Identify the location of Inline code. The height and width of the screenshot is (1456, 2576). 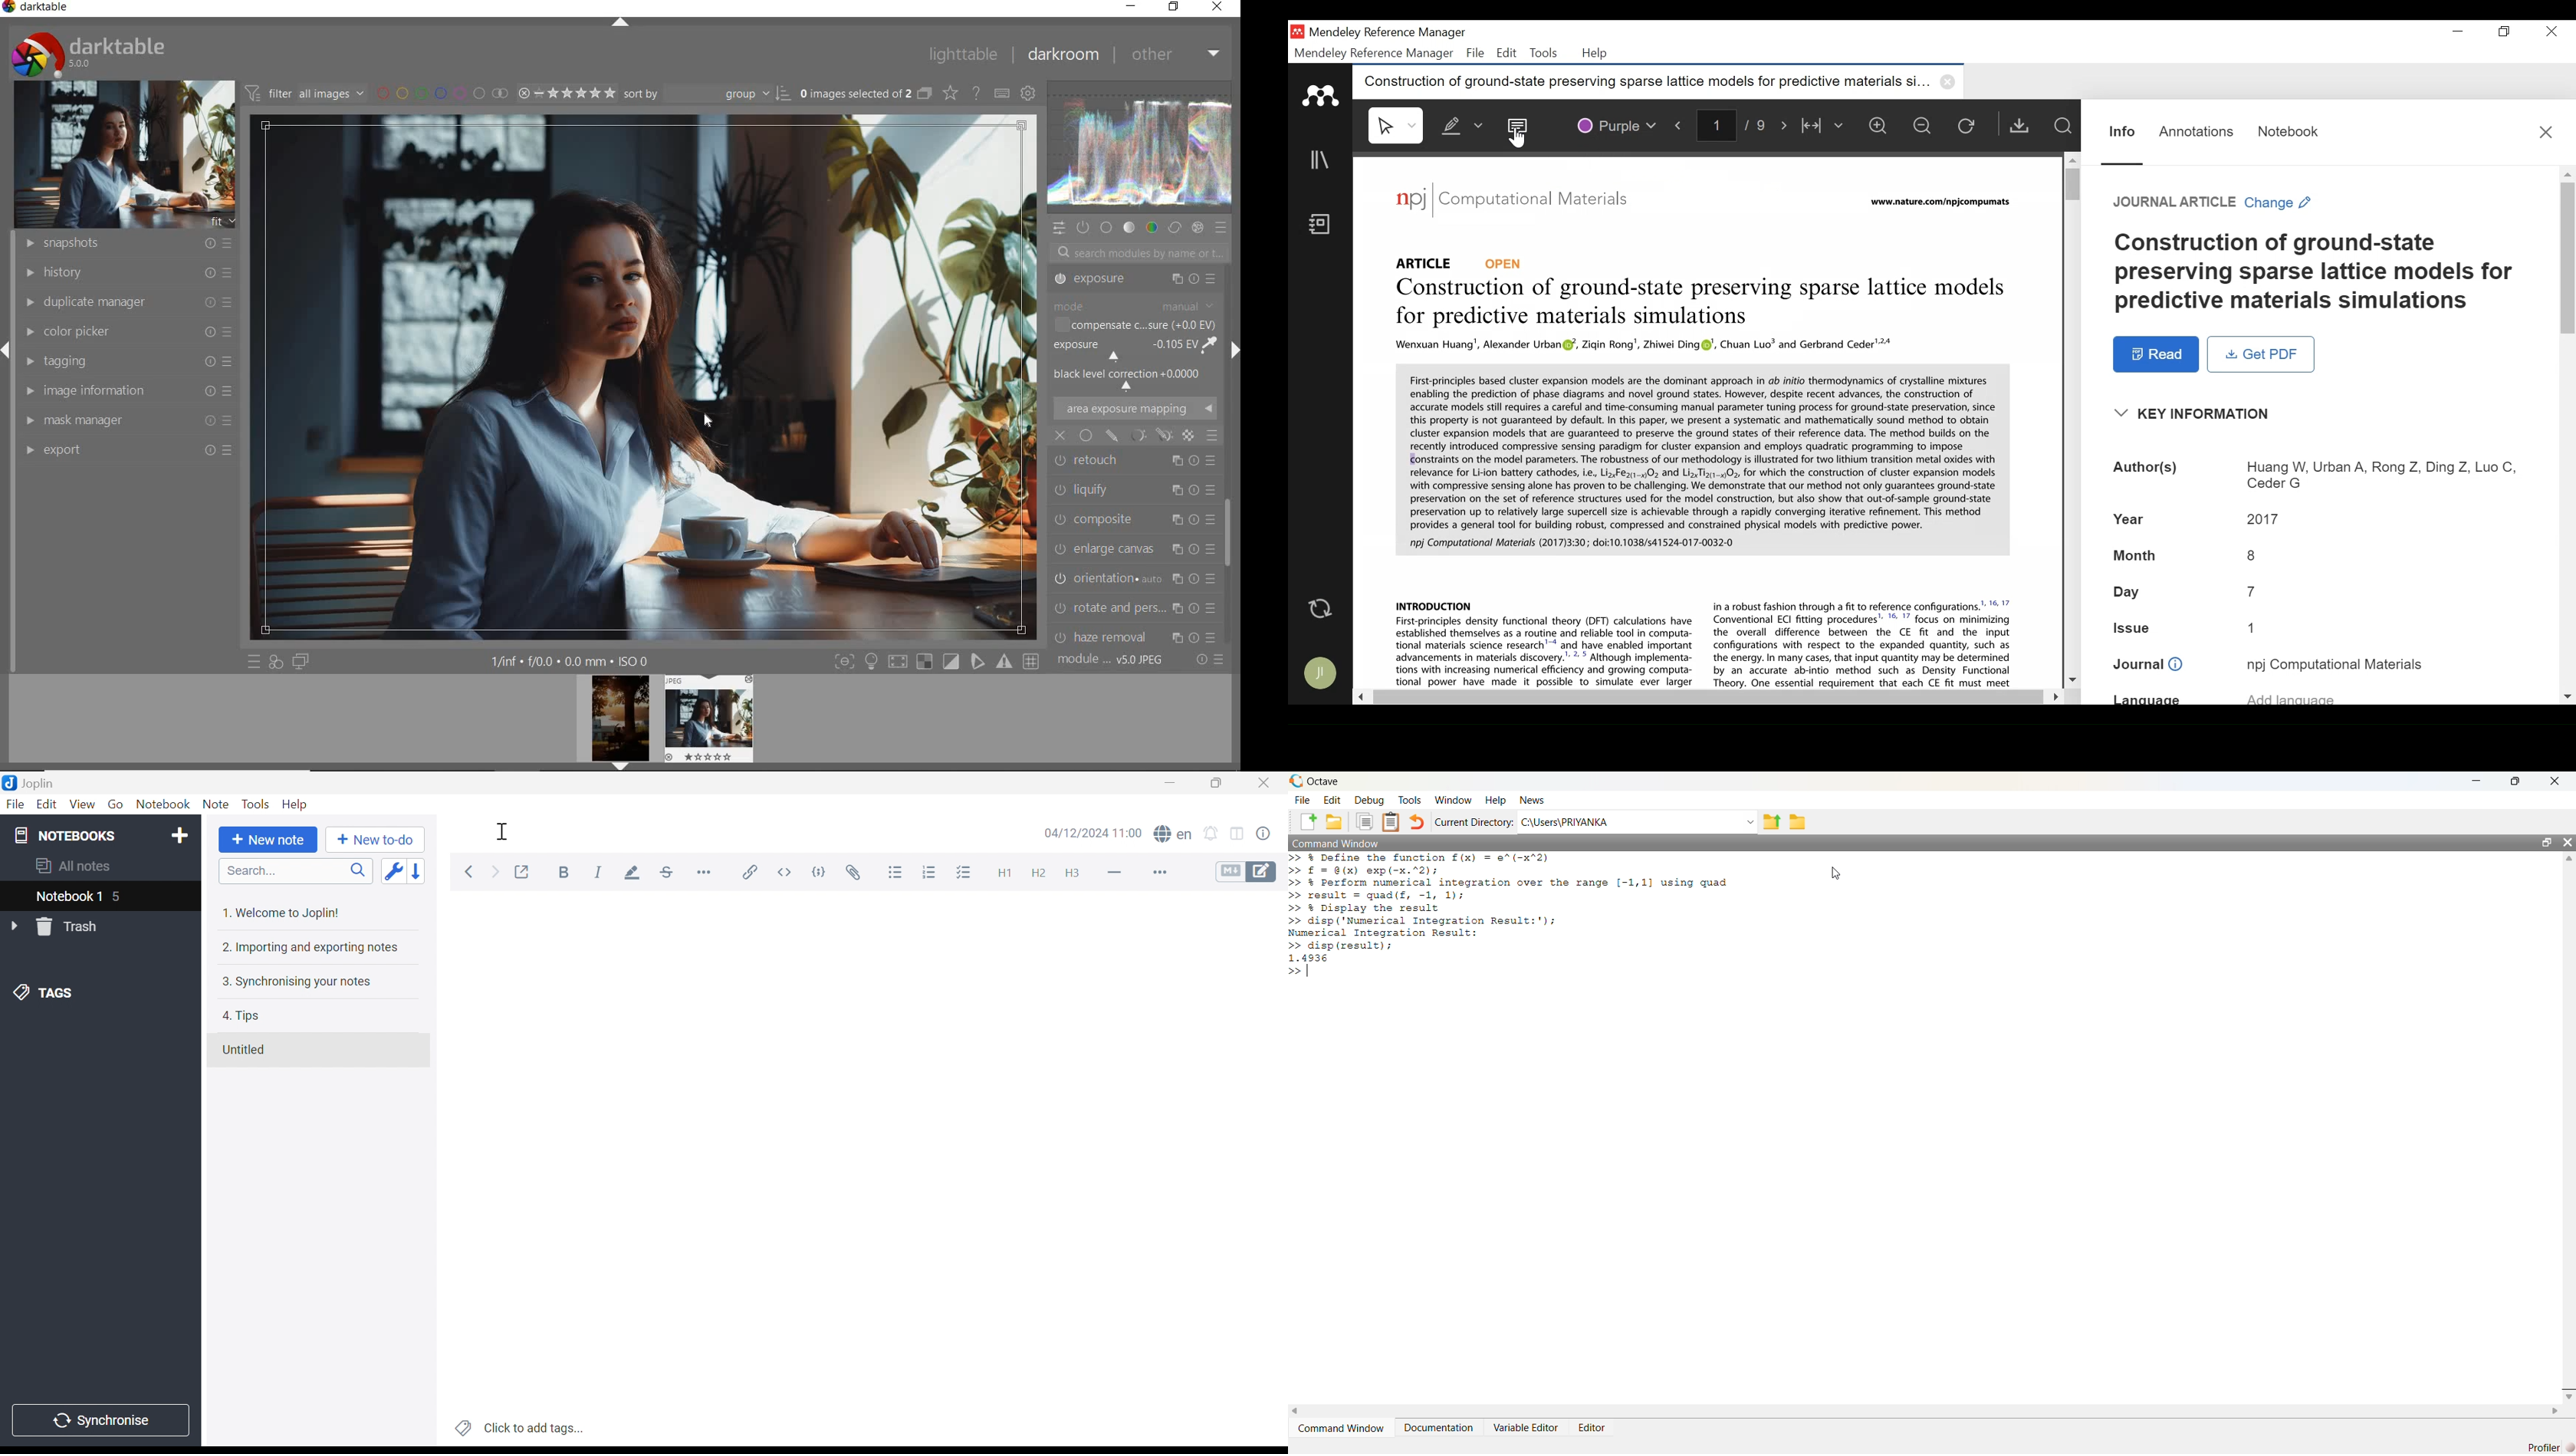
(783, 871).